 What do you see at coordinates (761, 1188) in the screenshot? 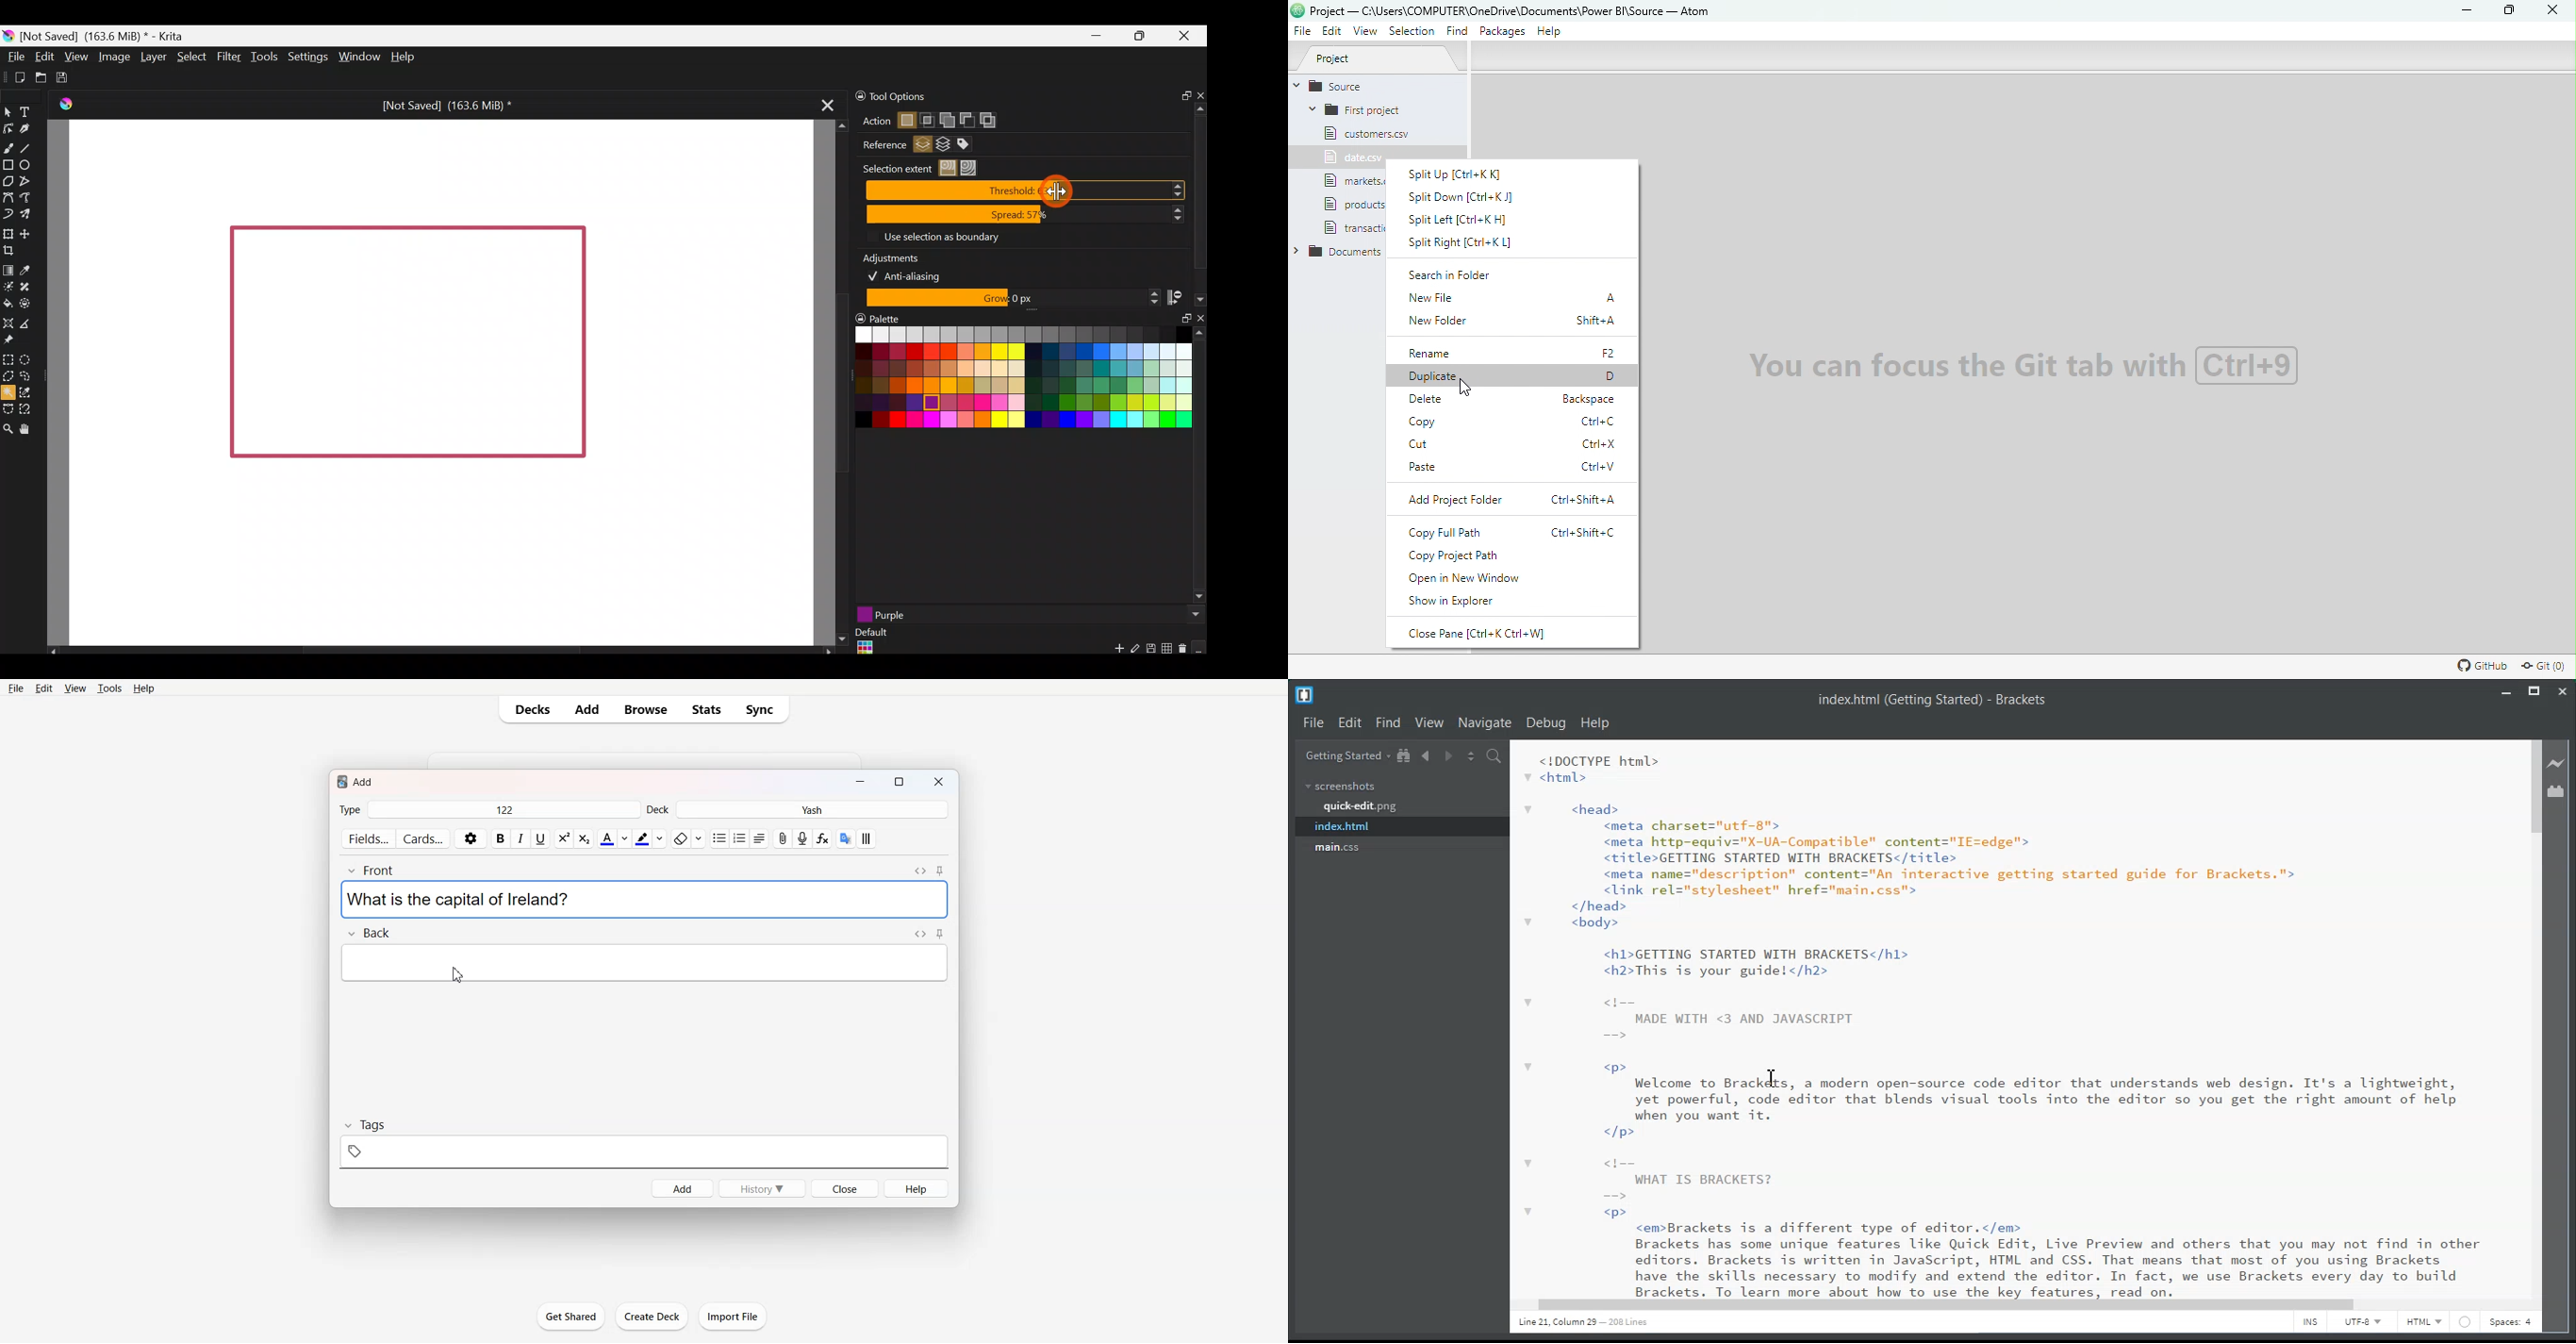
I see `History` at bounding box center [761, 1188].